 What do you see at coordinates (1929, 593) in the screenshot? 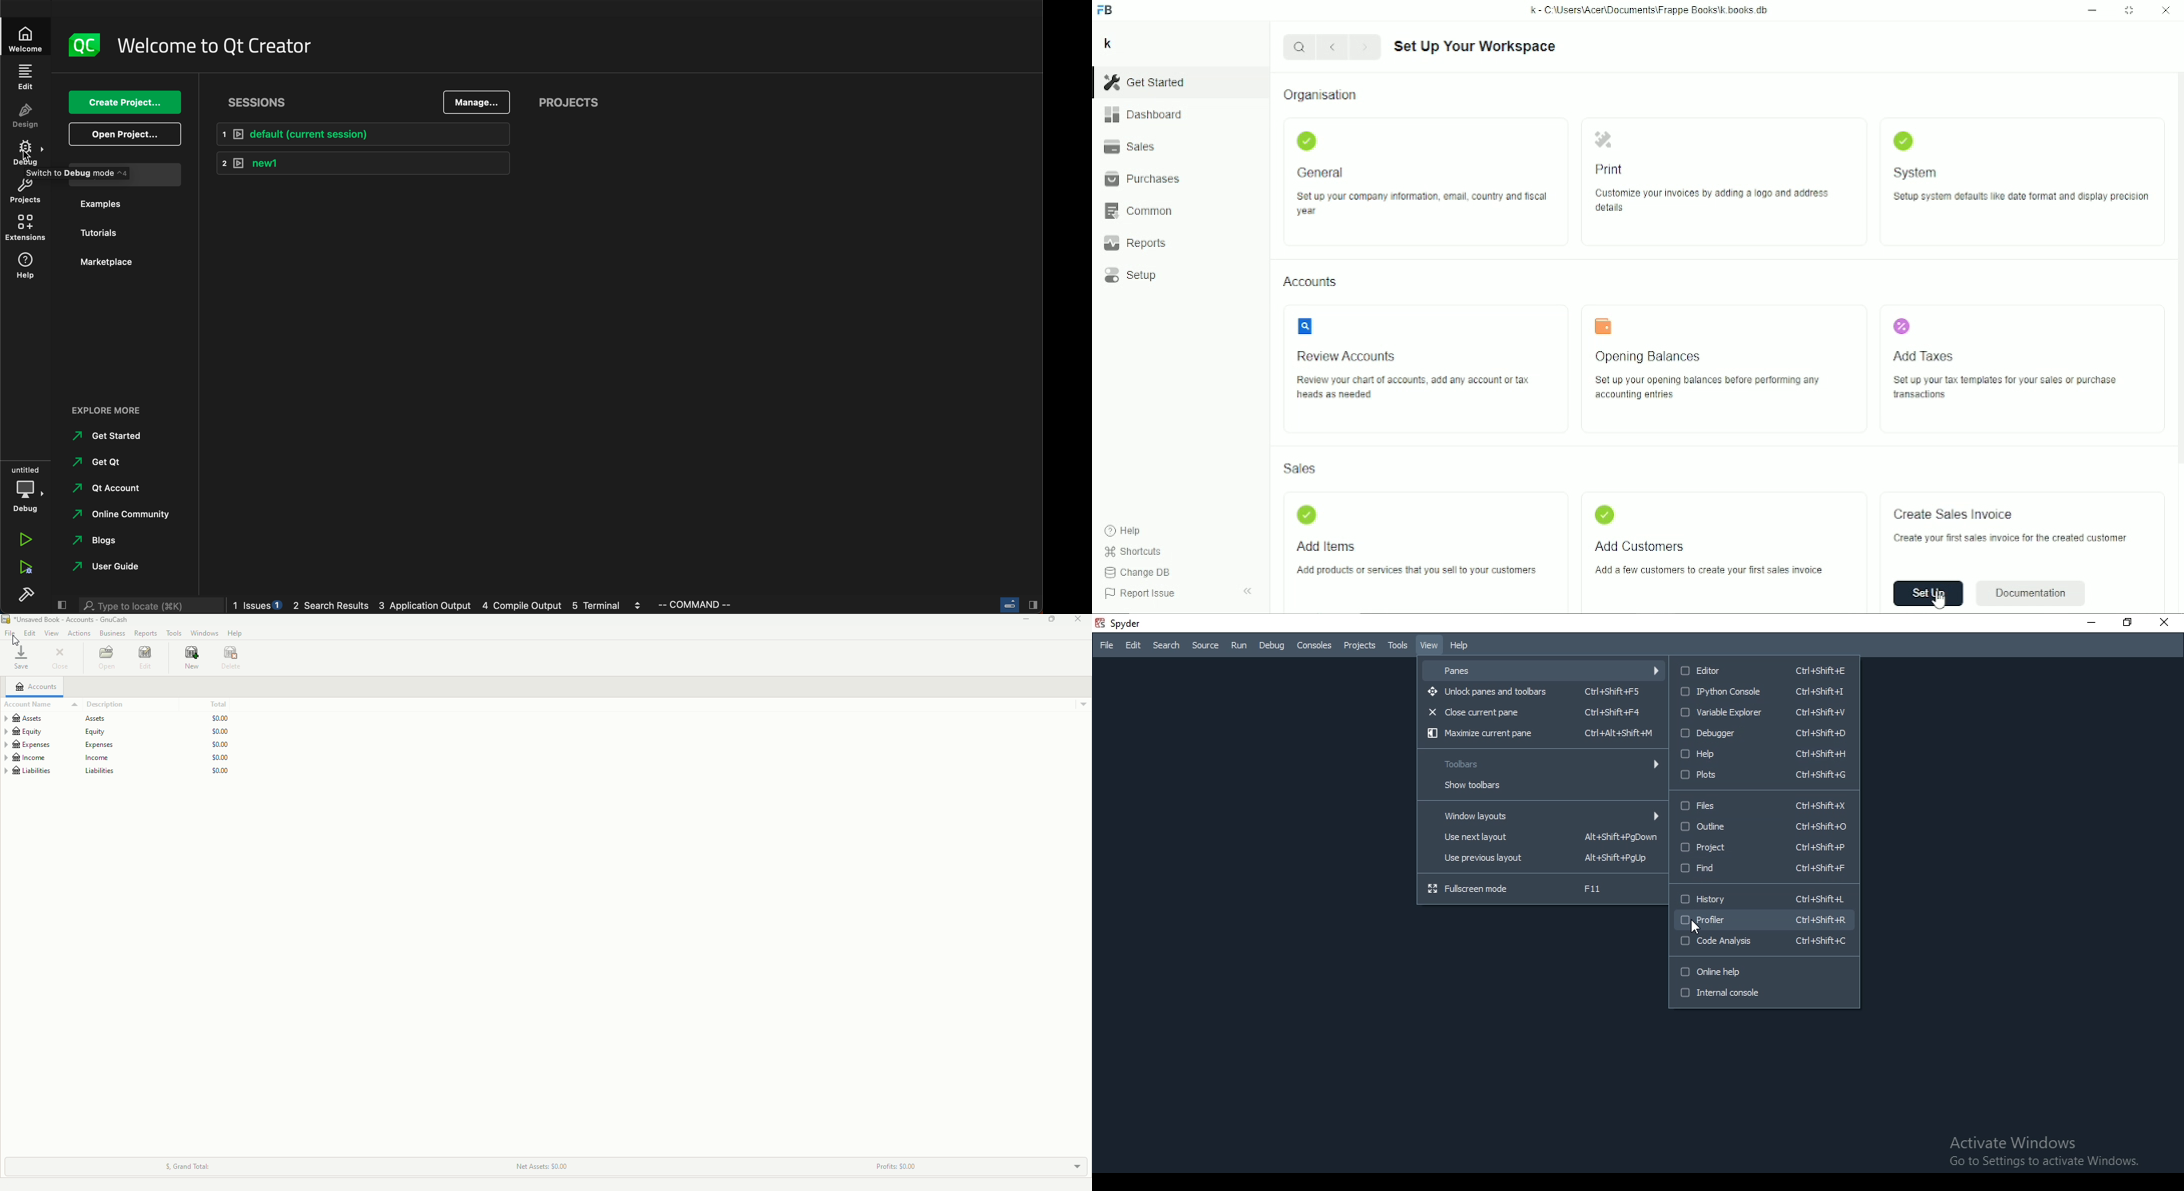
I see `Set up` at bounding box center [1929, 593].